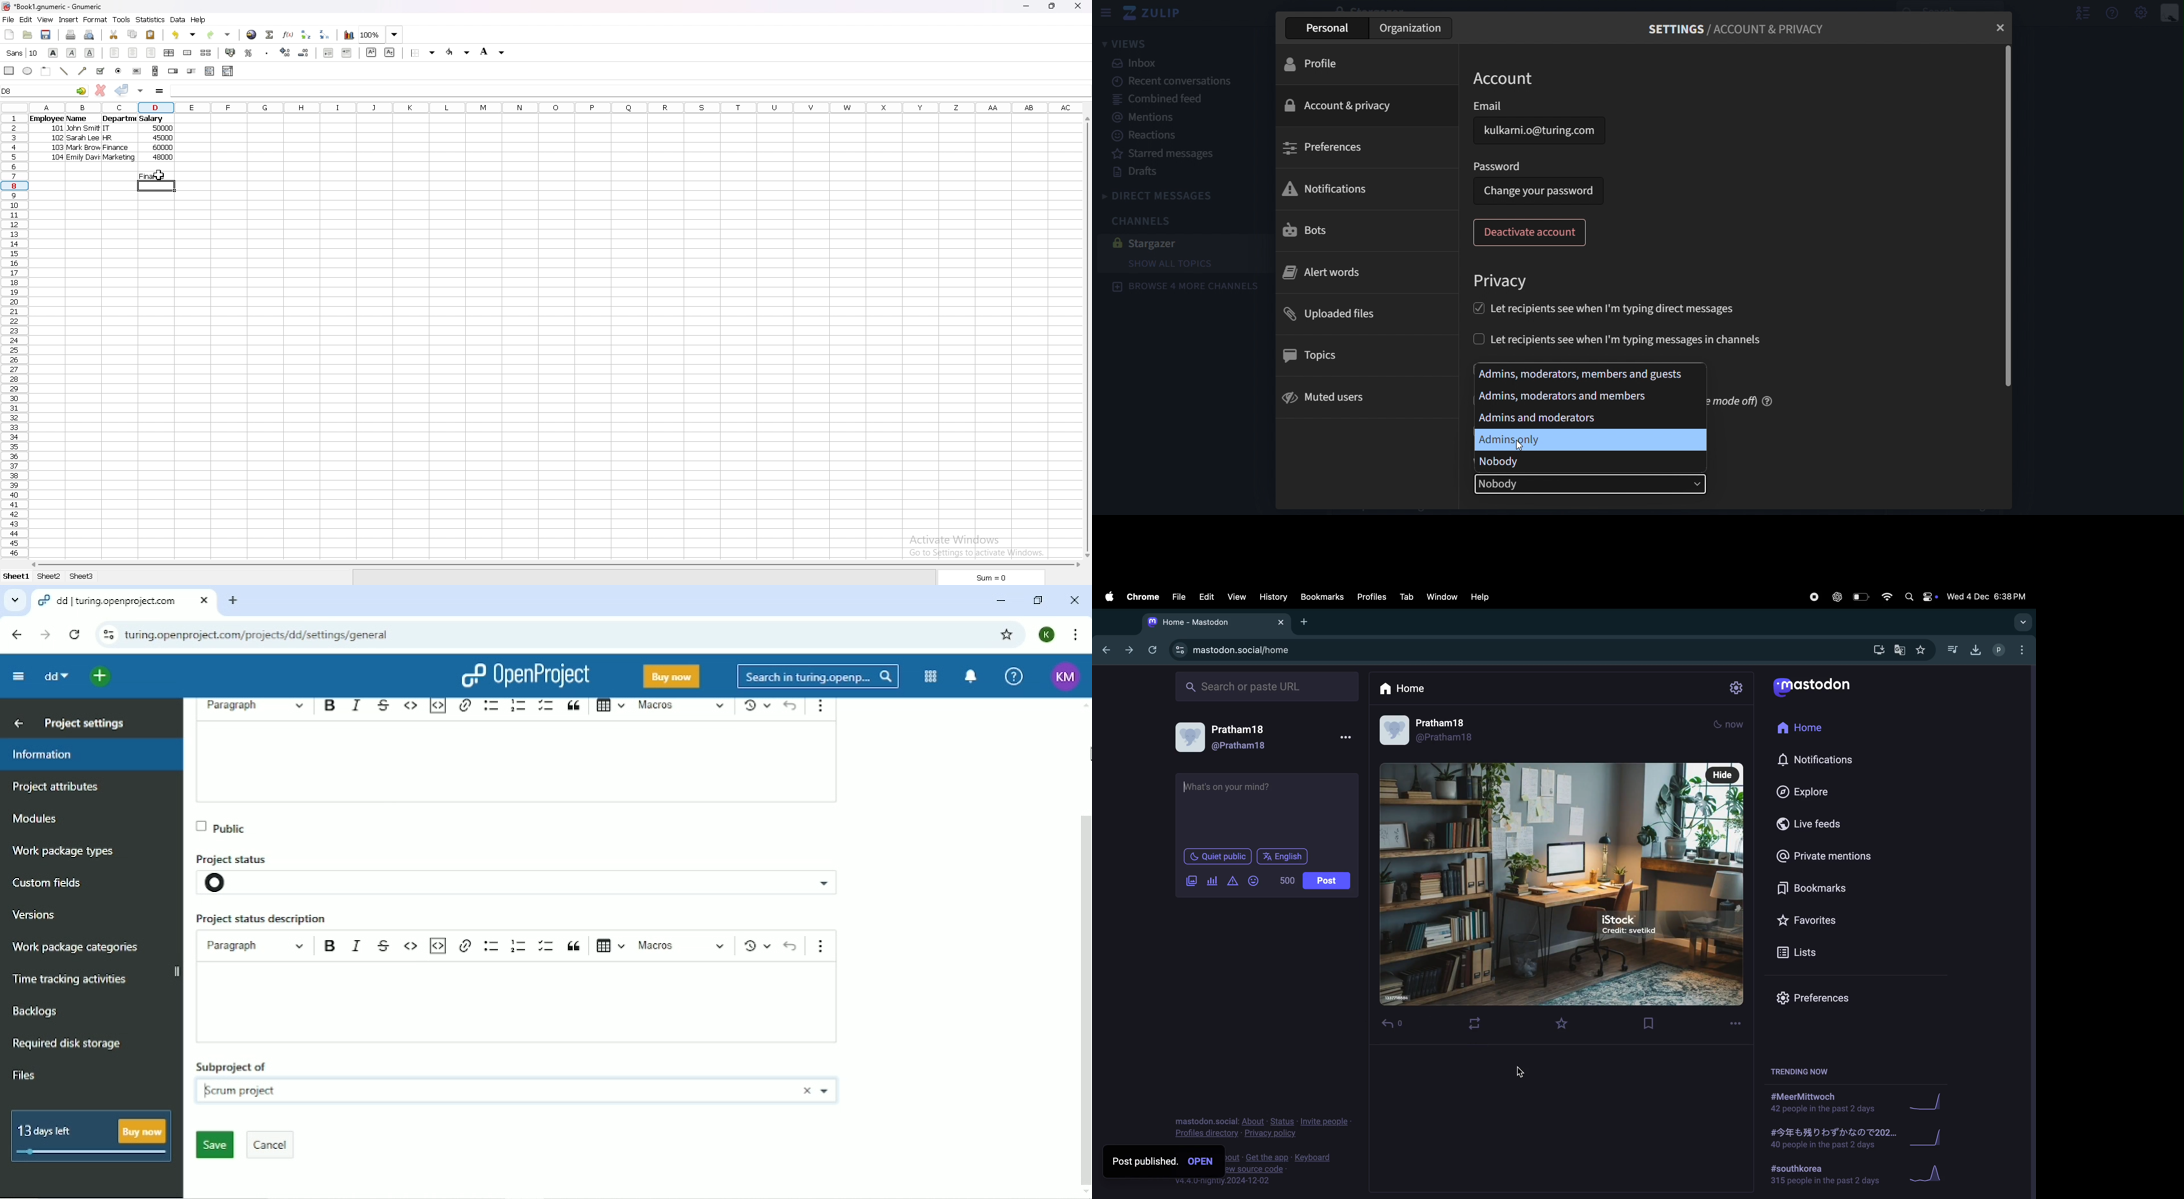  I want to click on Collapse project menu, so click(19, 677).